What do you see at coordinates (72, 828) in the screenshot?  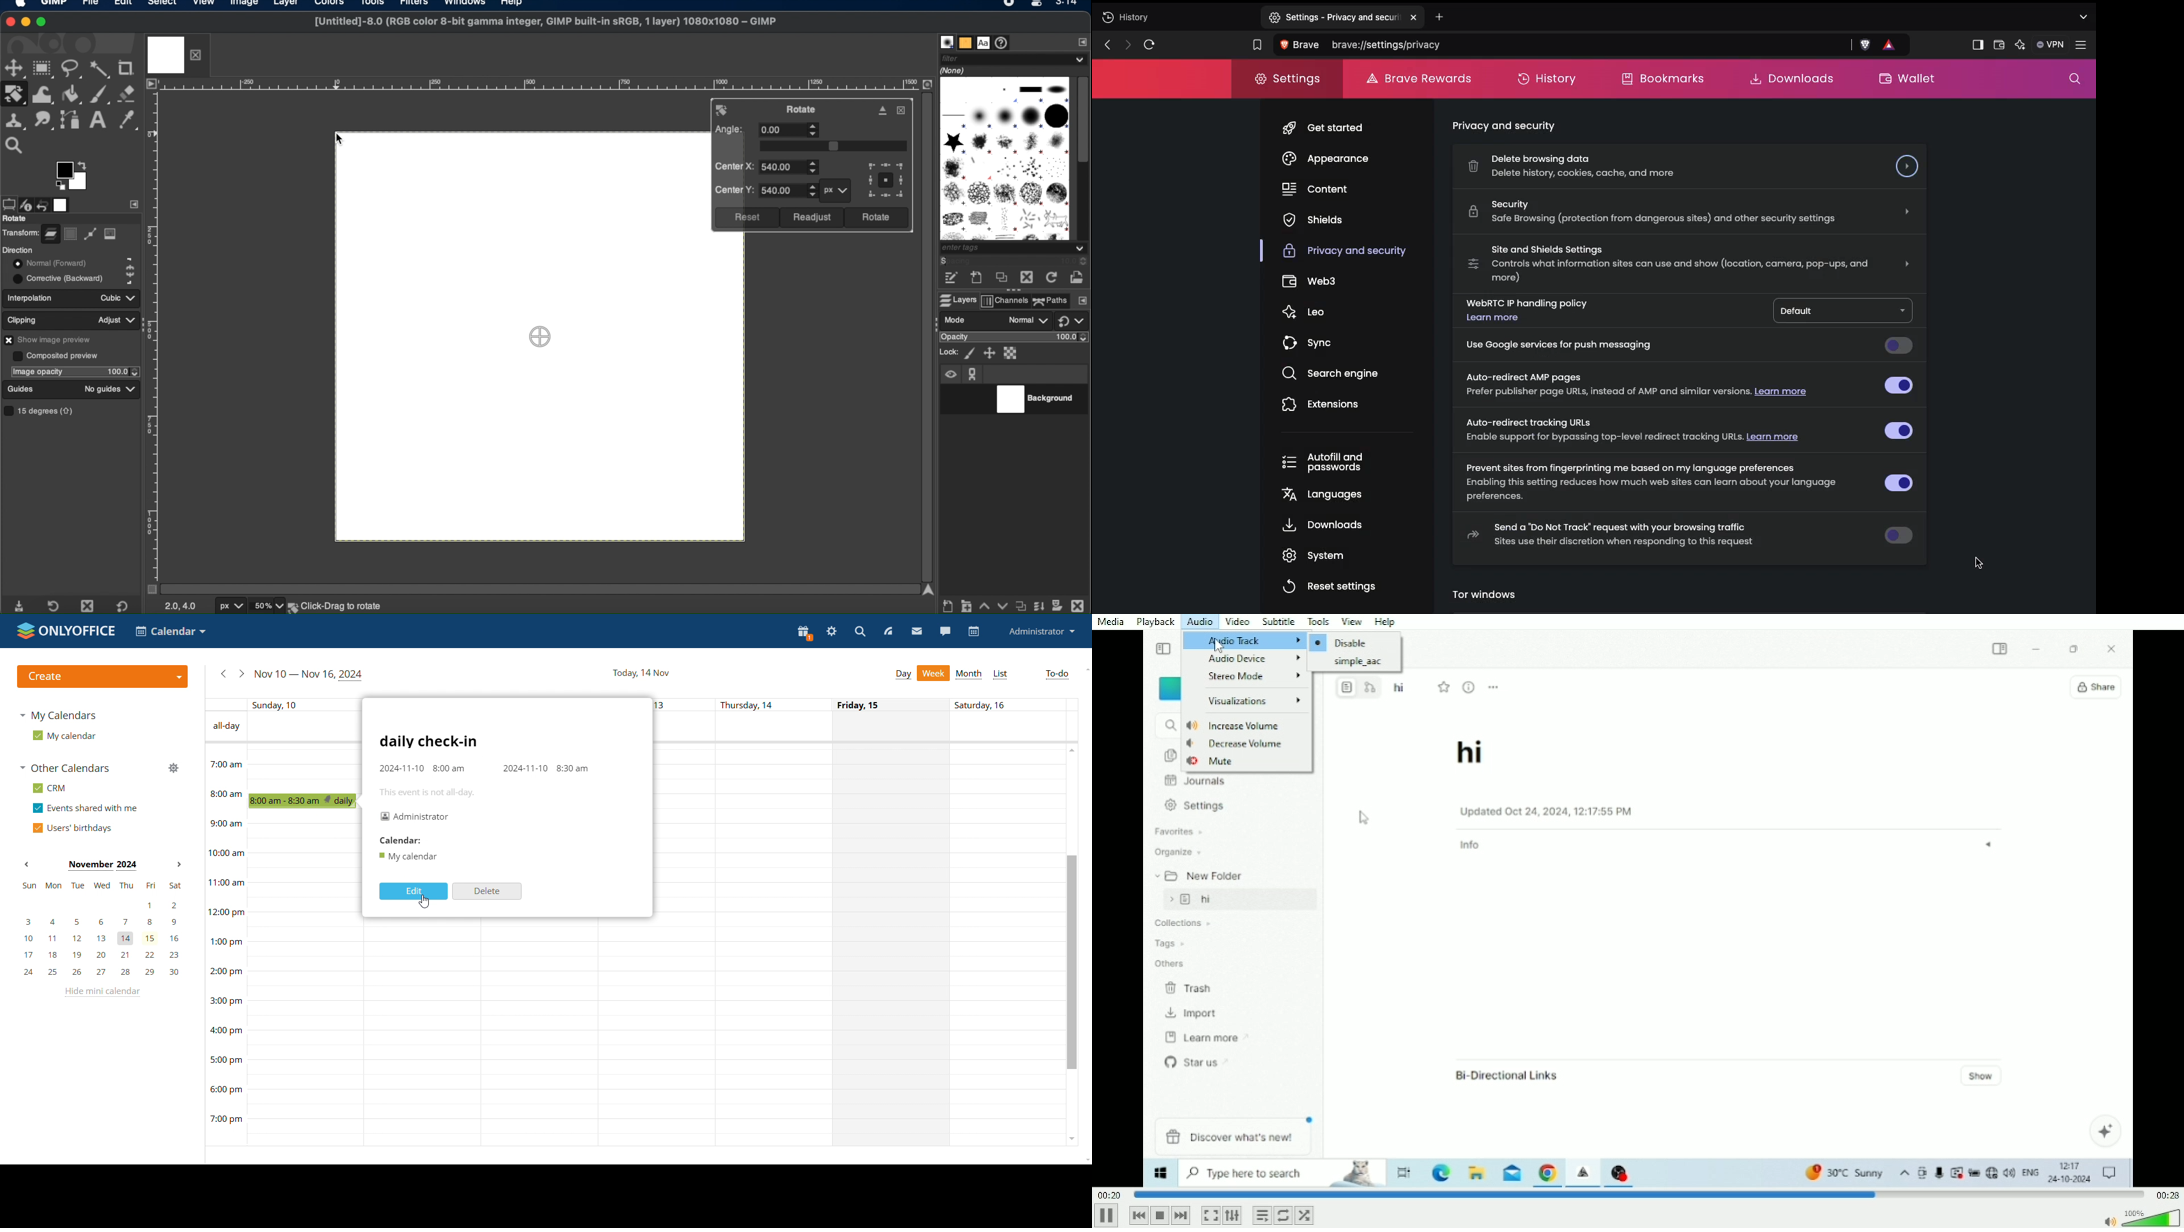 I see `users' birthdays` at bounding box center [72, 828].